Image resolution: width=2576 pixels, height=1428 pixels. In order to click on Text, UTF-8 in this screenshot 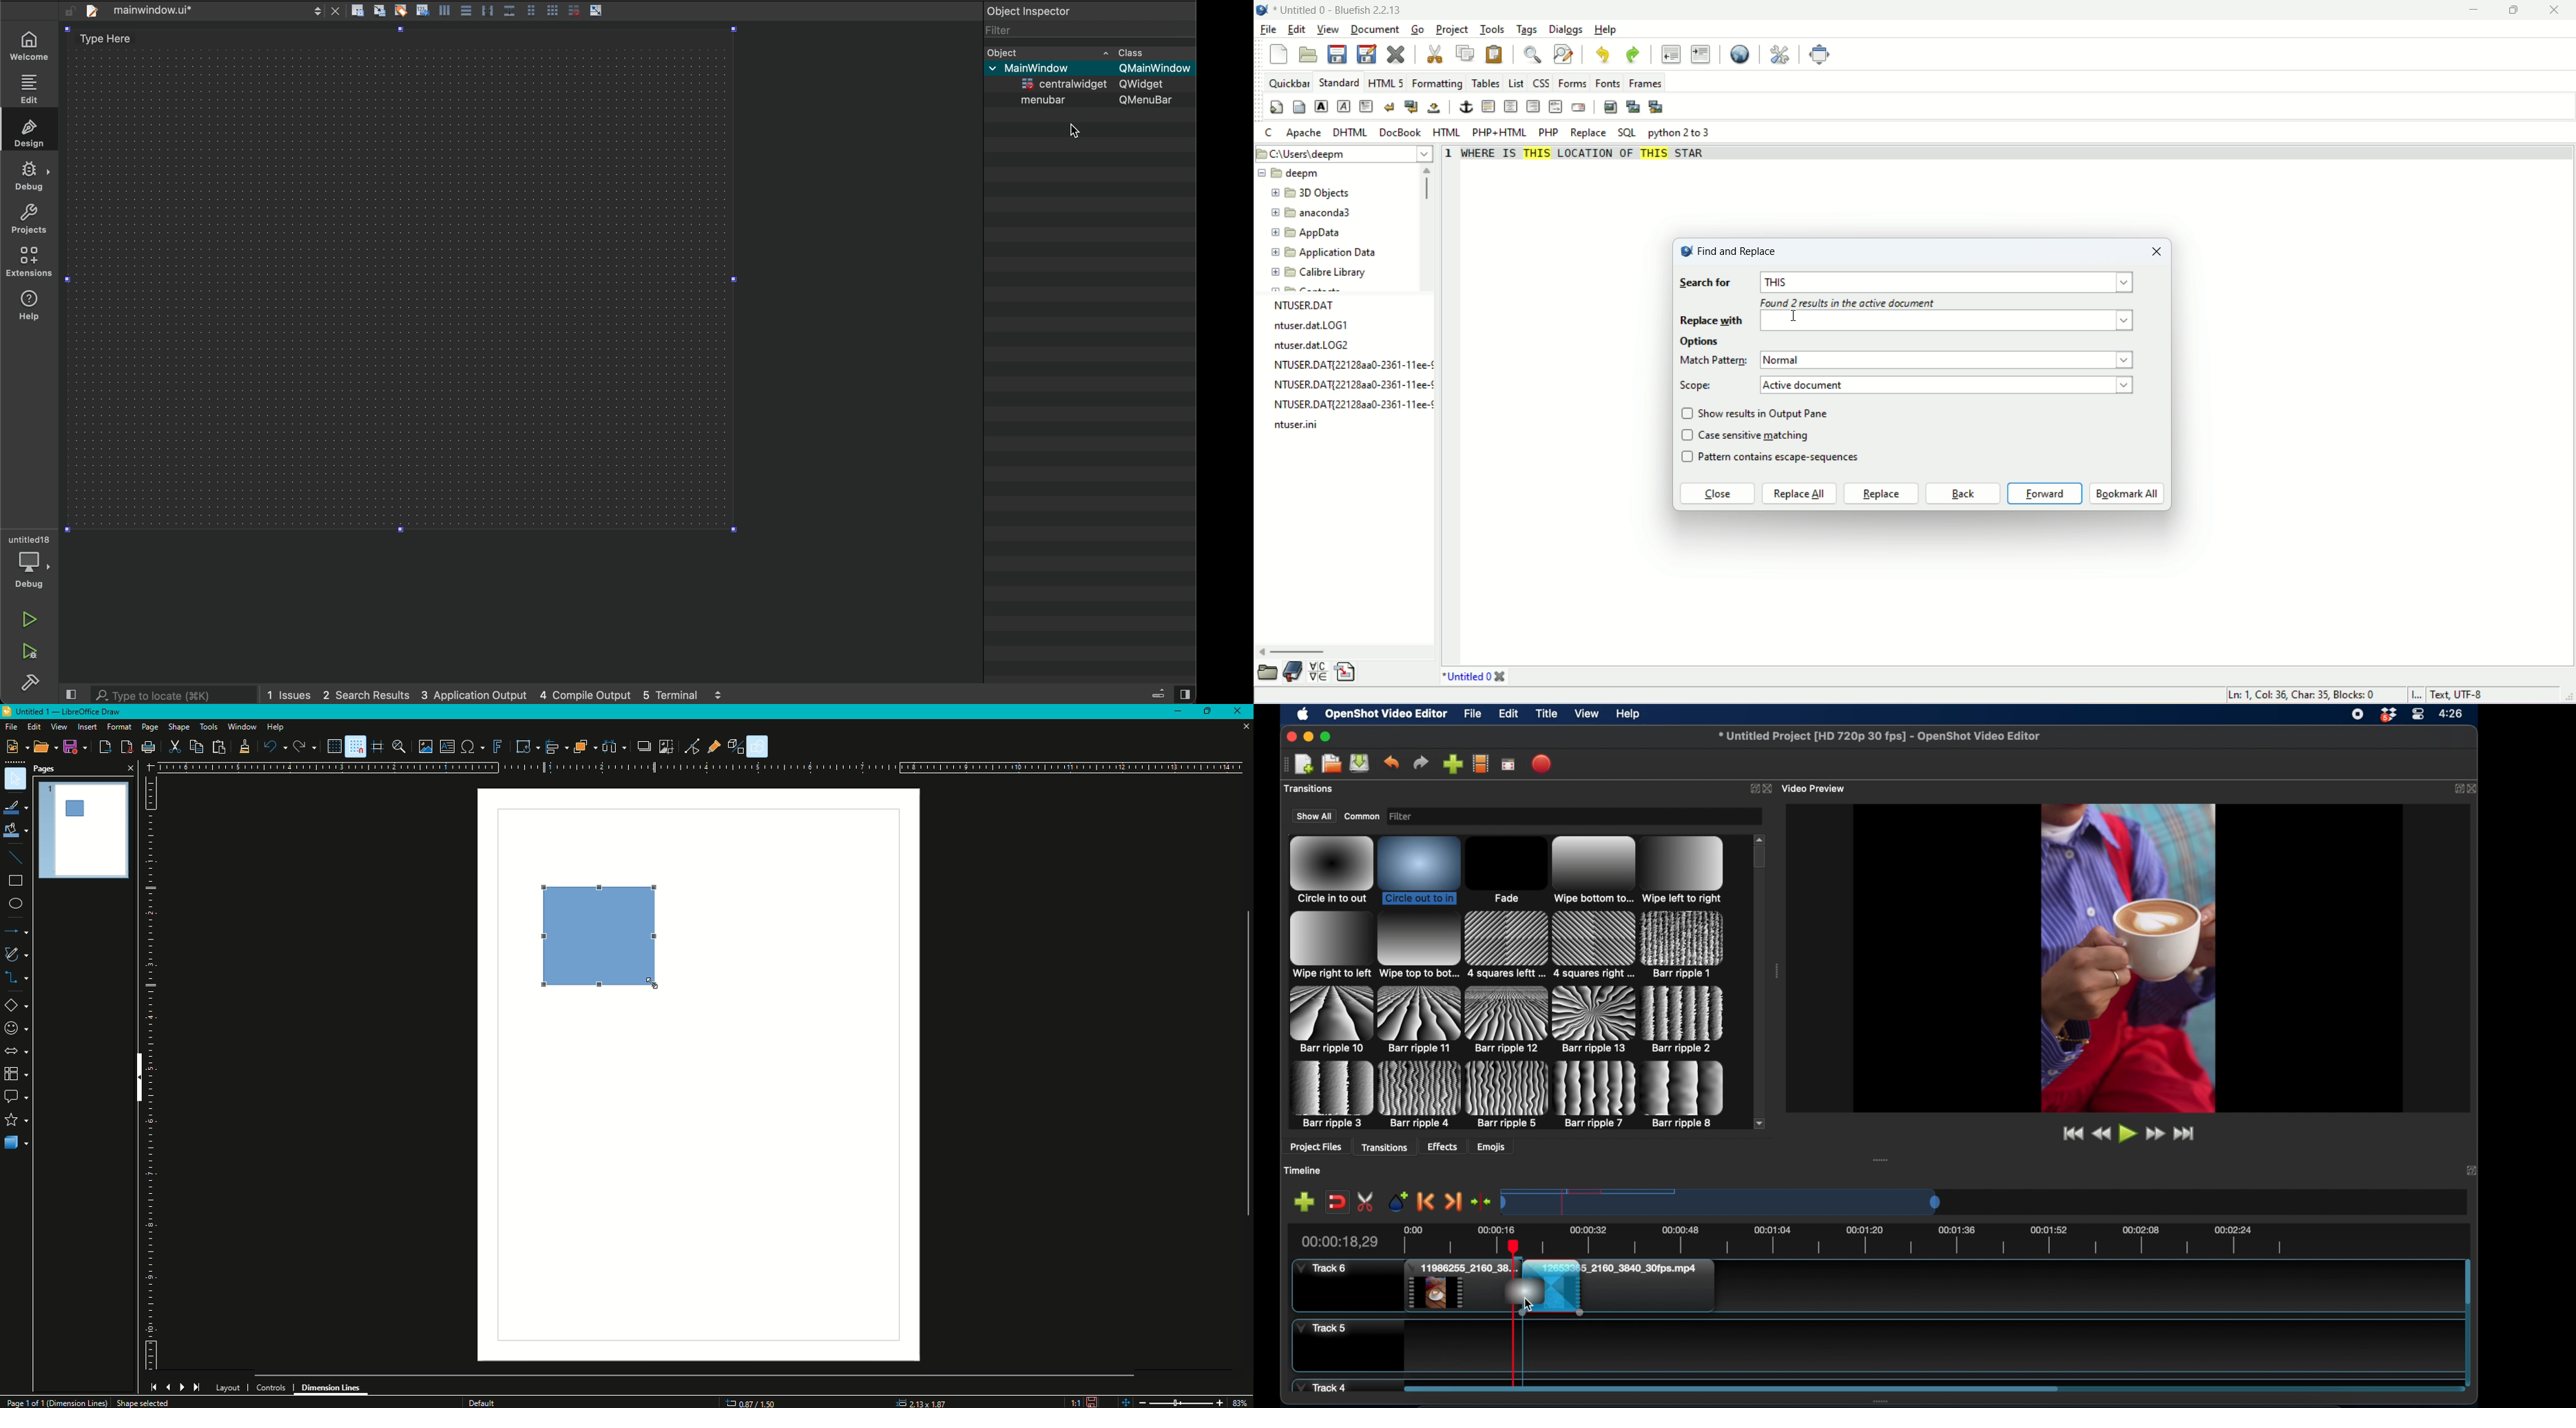, I will do `click(2455, 696)`.